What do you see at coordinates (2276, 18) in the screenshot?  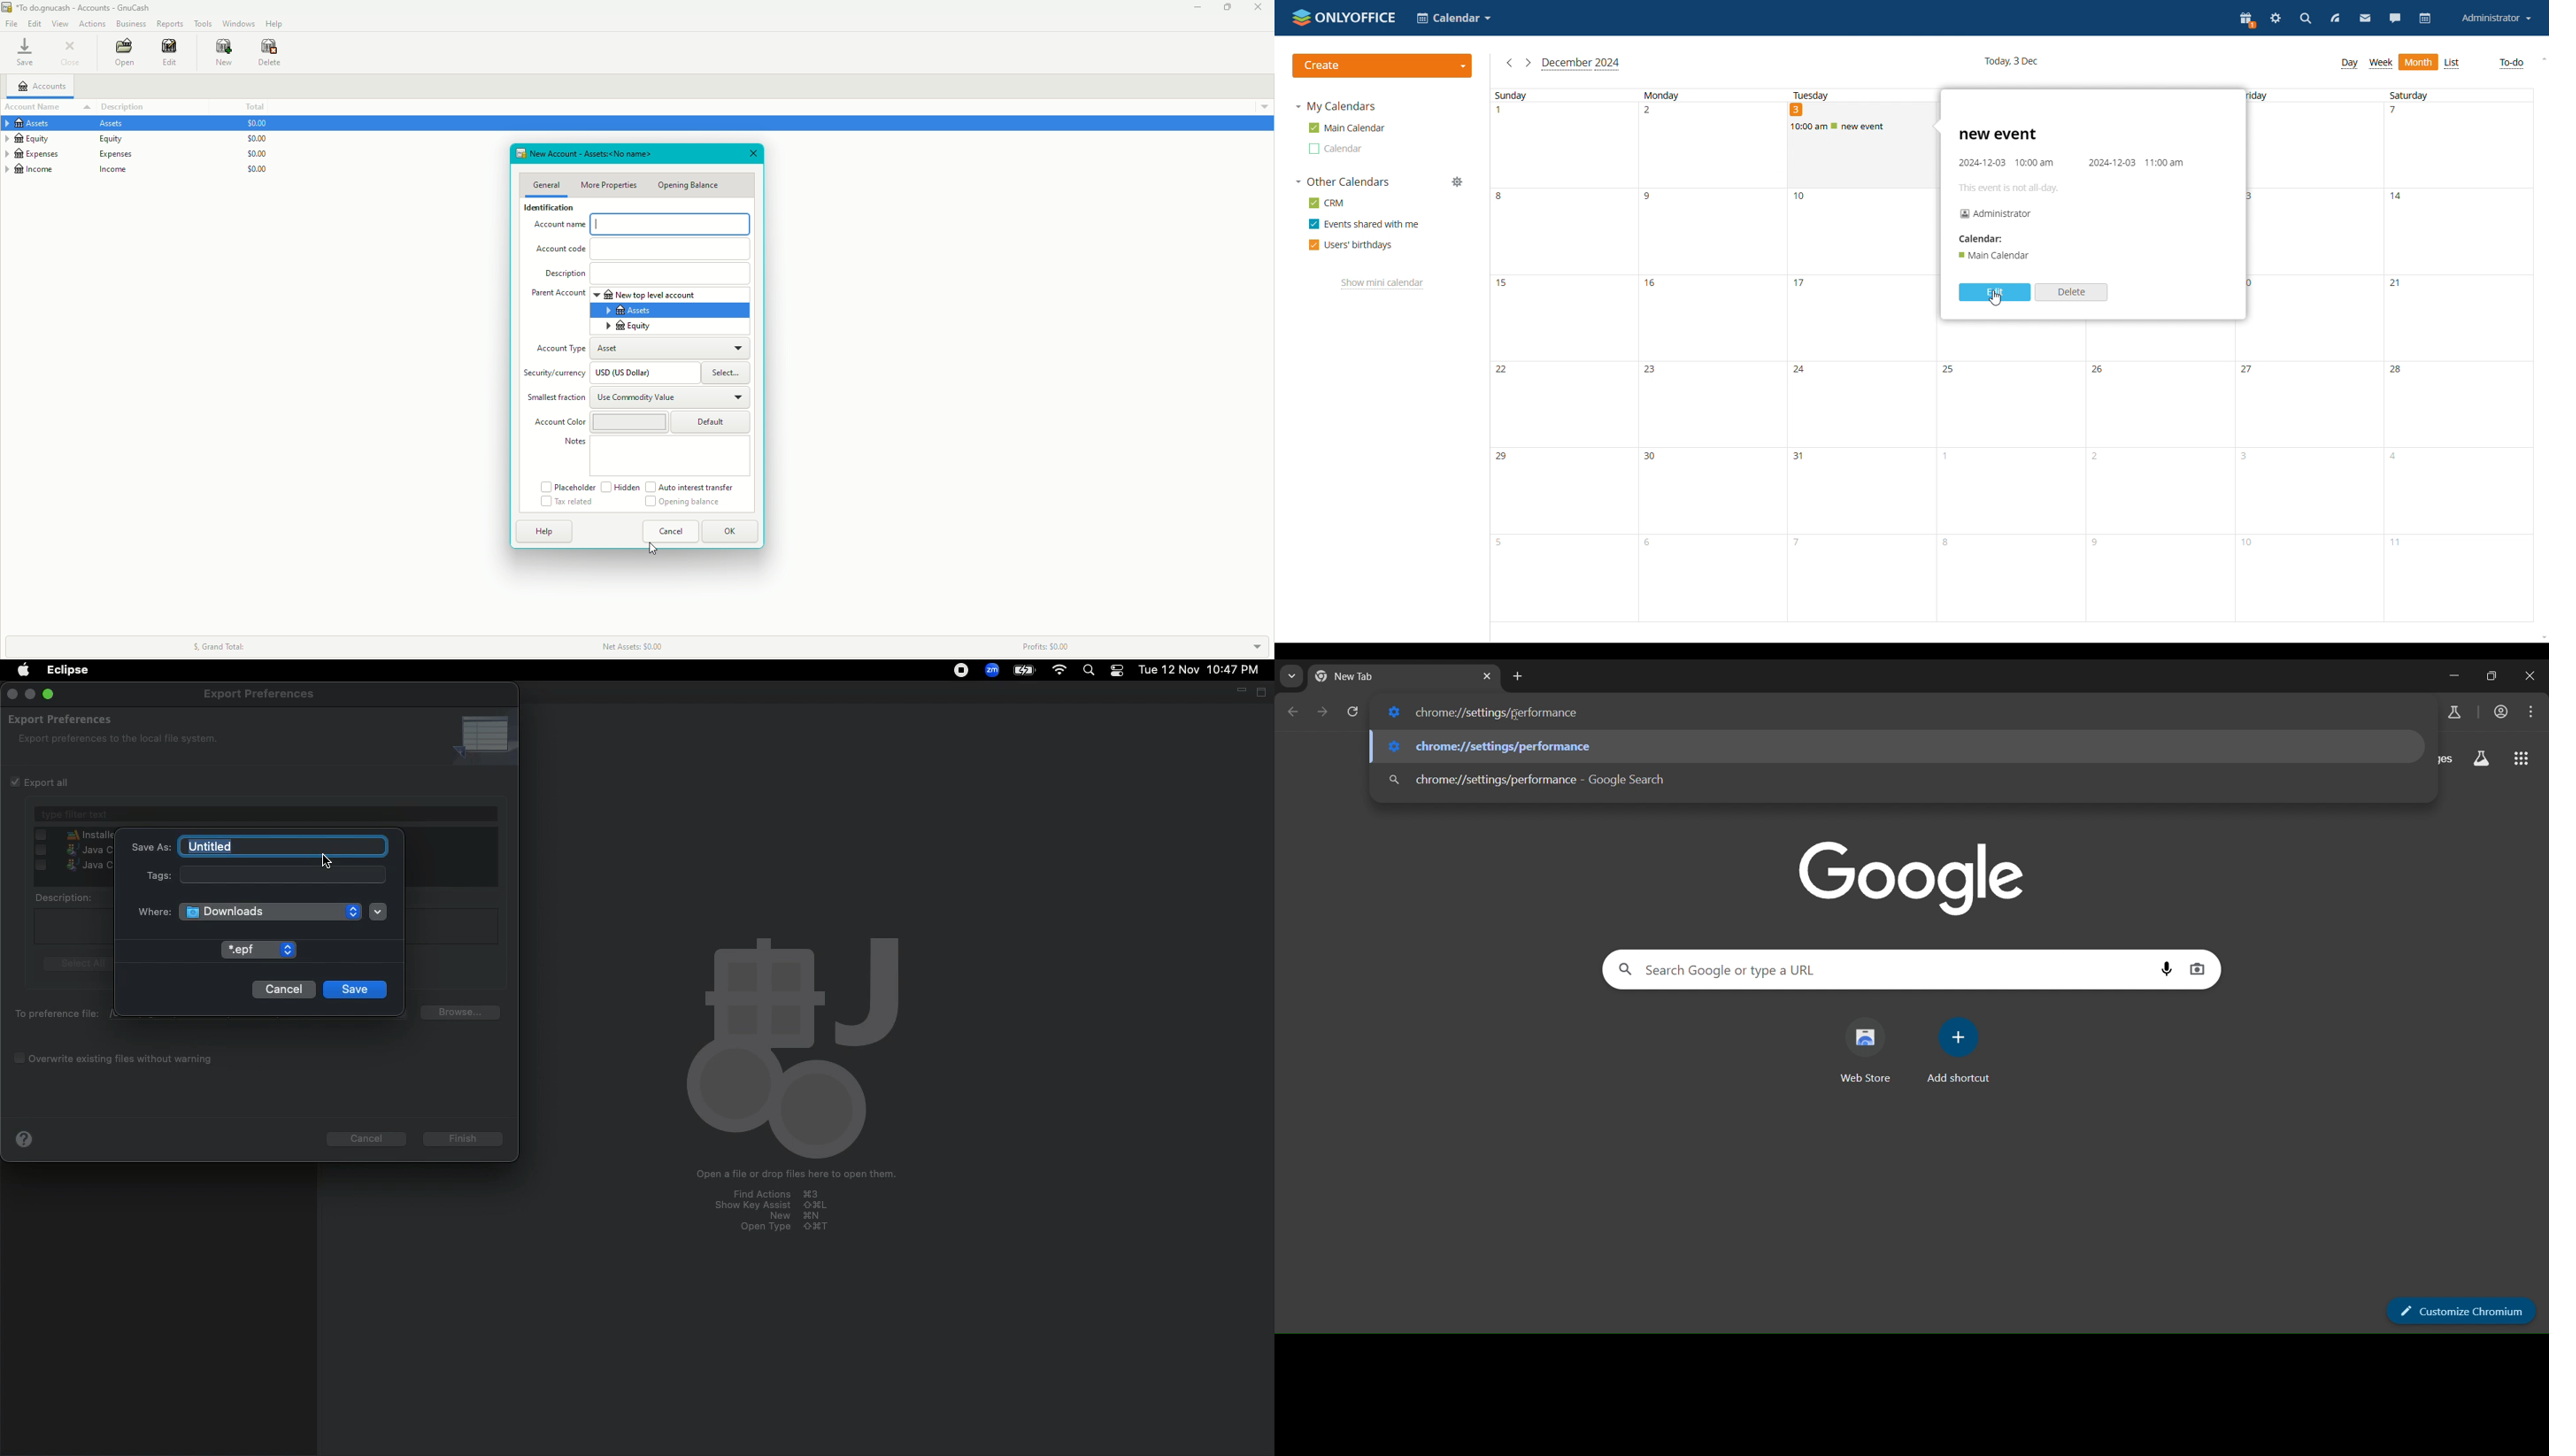 I see `settings` at bounding box center [2276, 18].